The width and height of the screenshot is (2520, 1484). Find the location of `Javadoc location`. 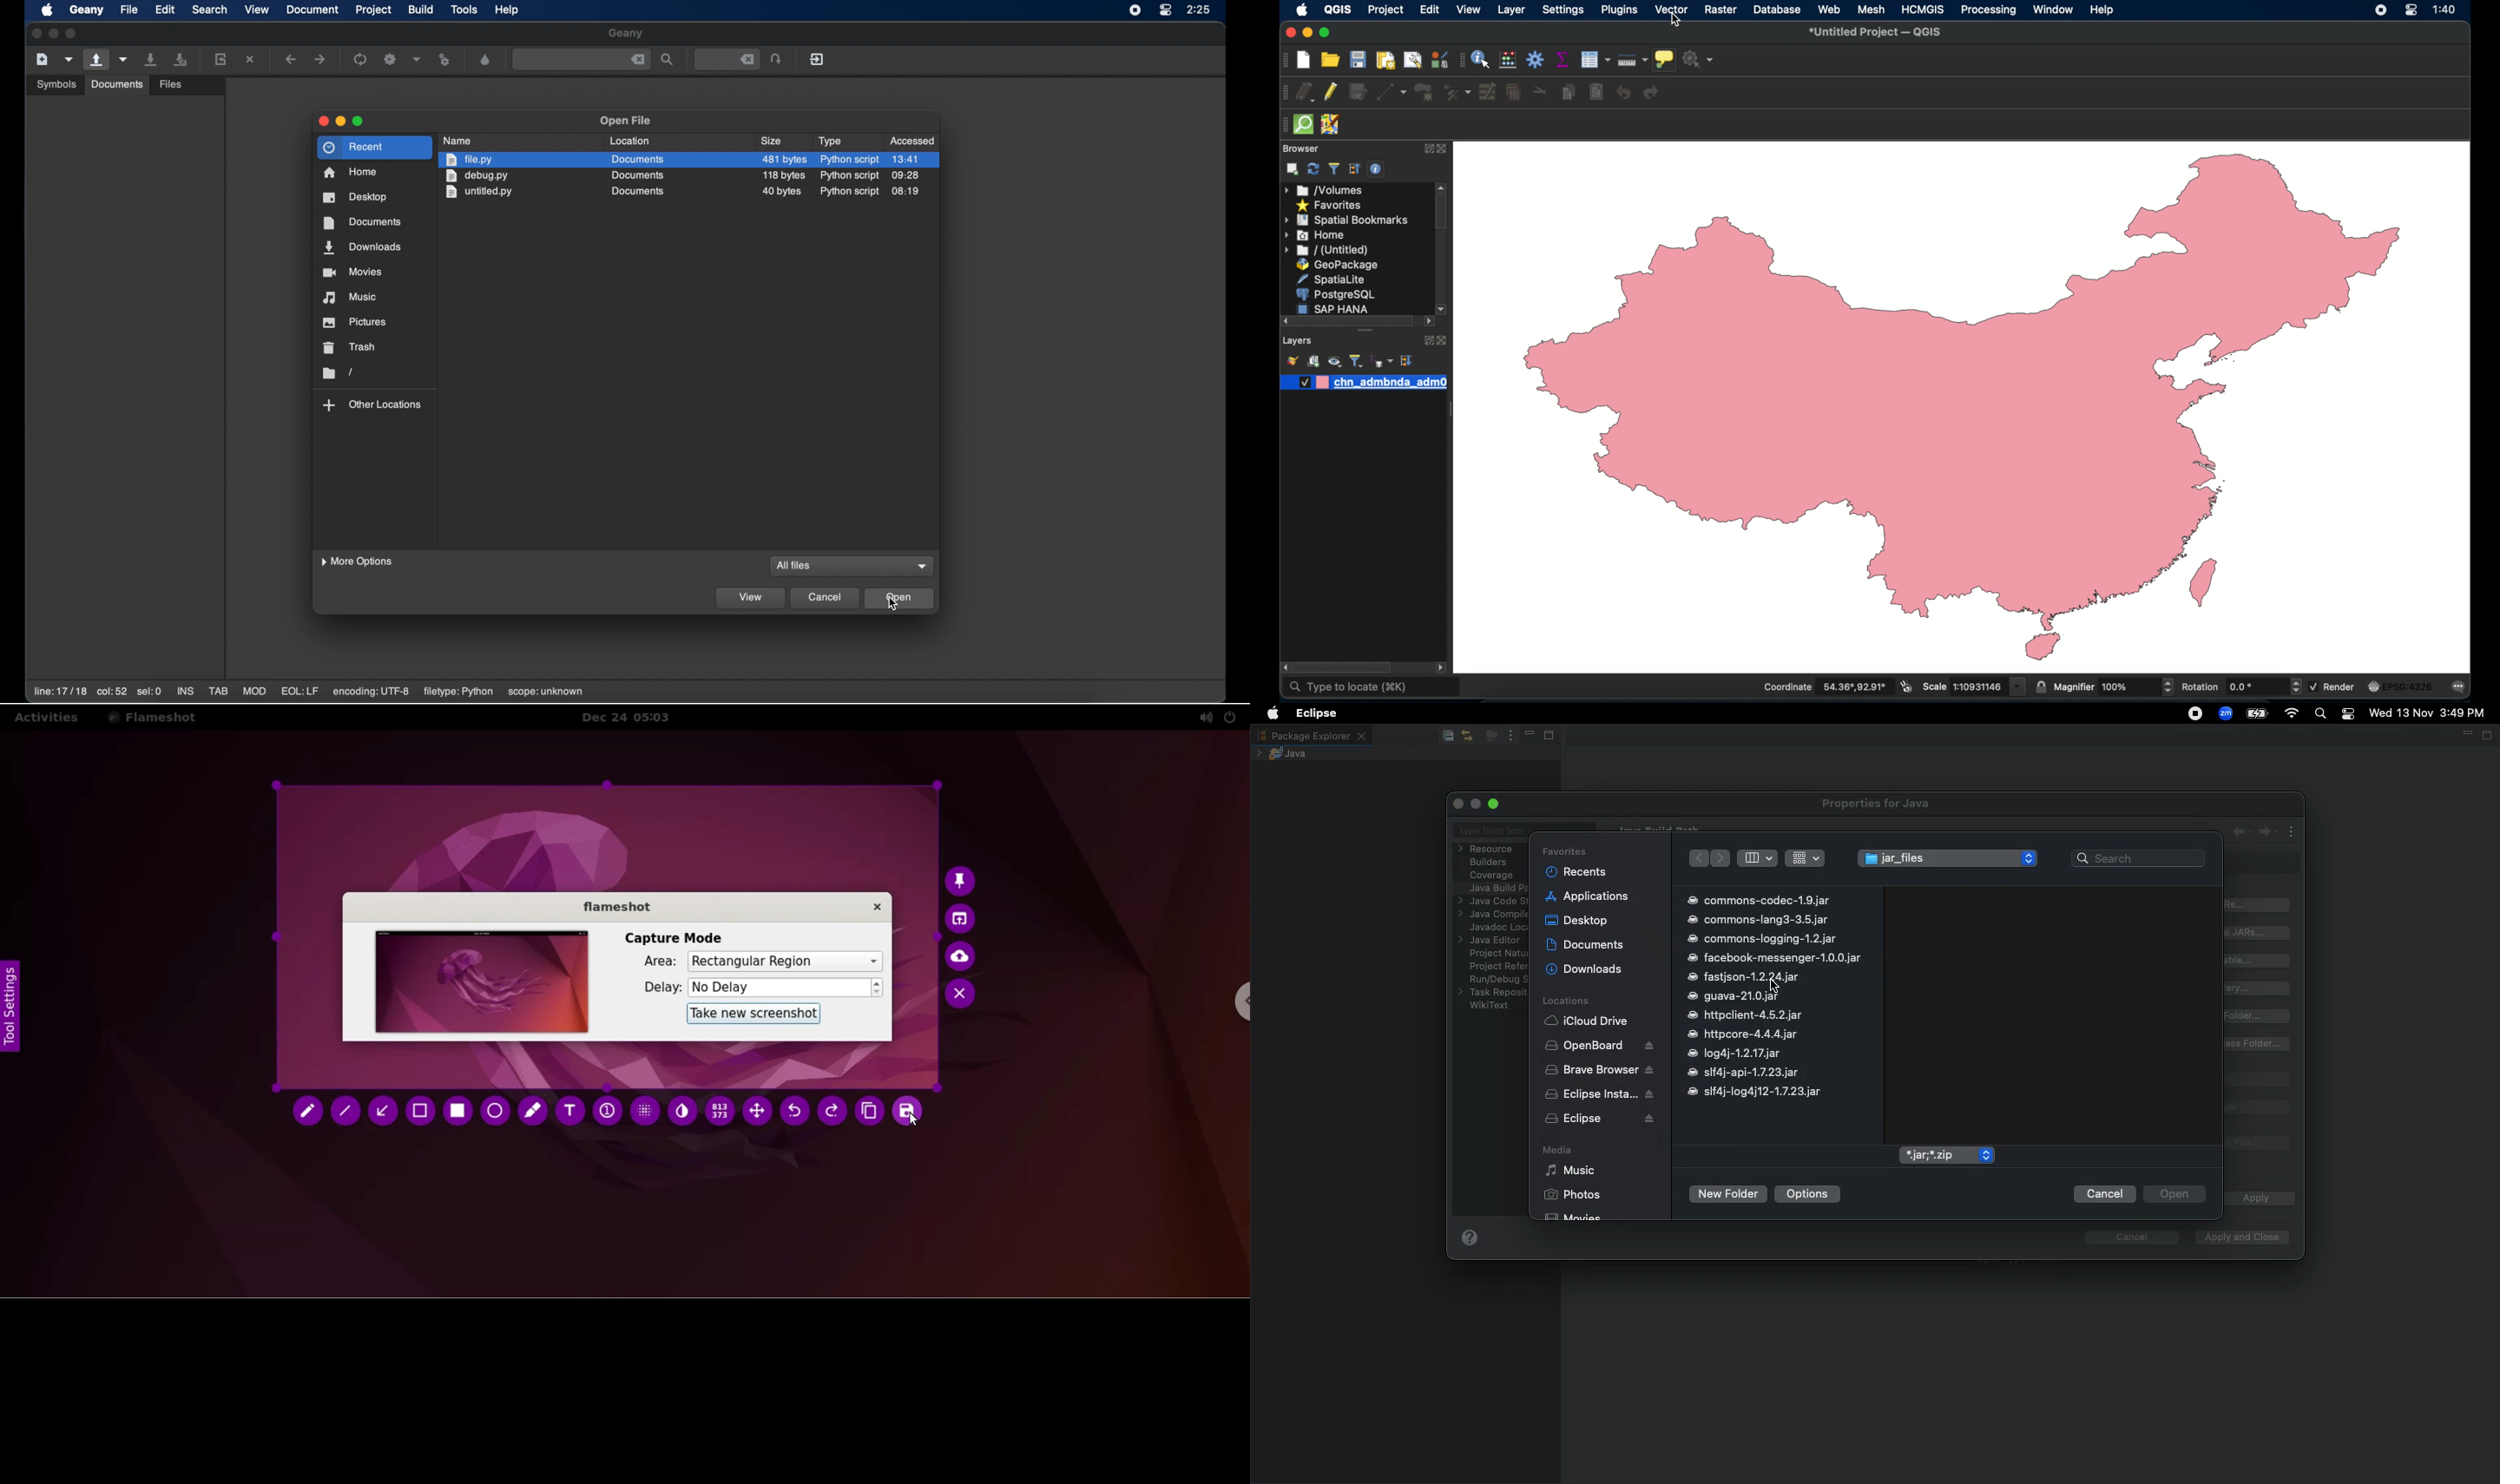

Javadoc location is located at coordinates (1496, 928).